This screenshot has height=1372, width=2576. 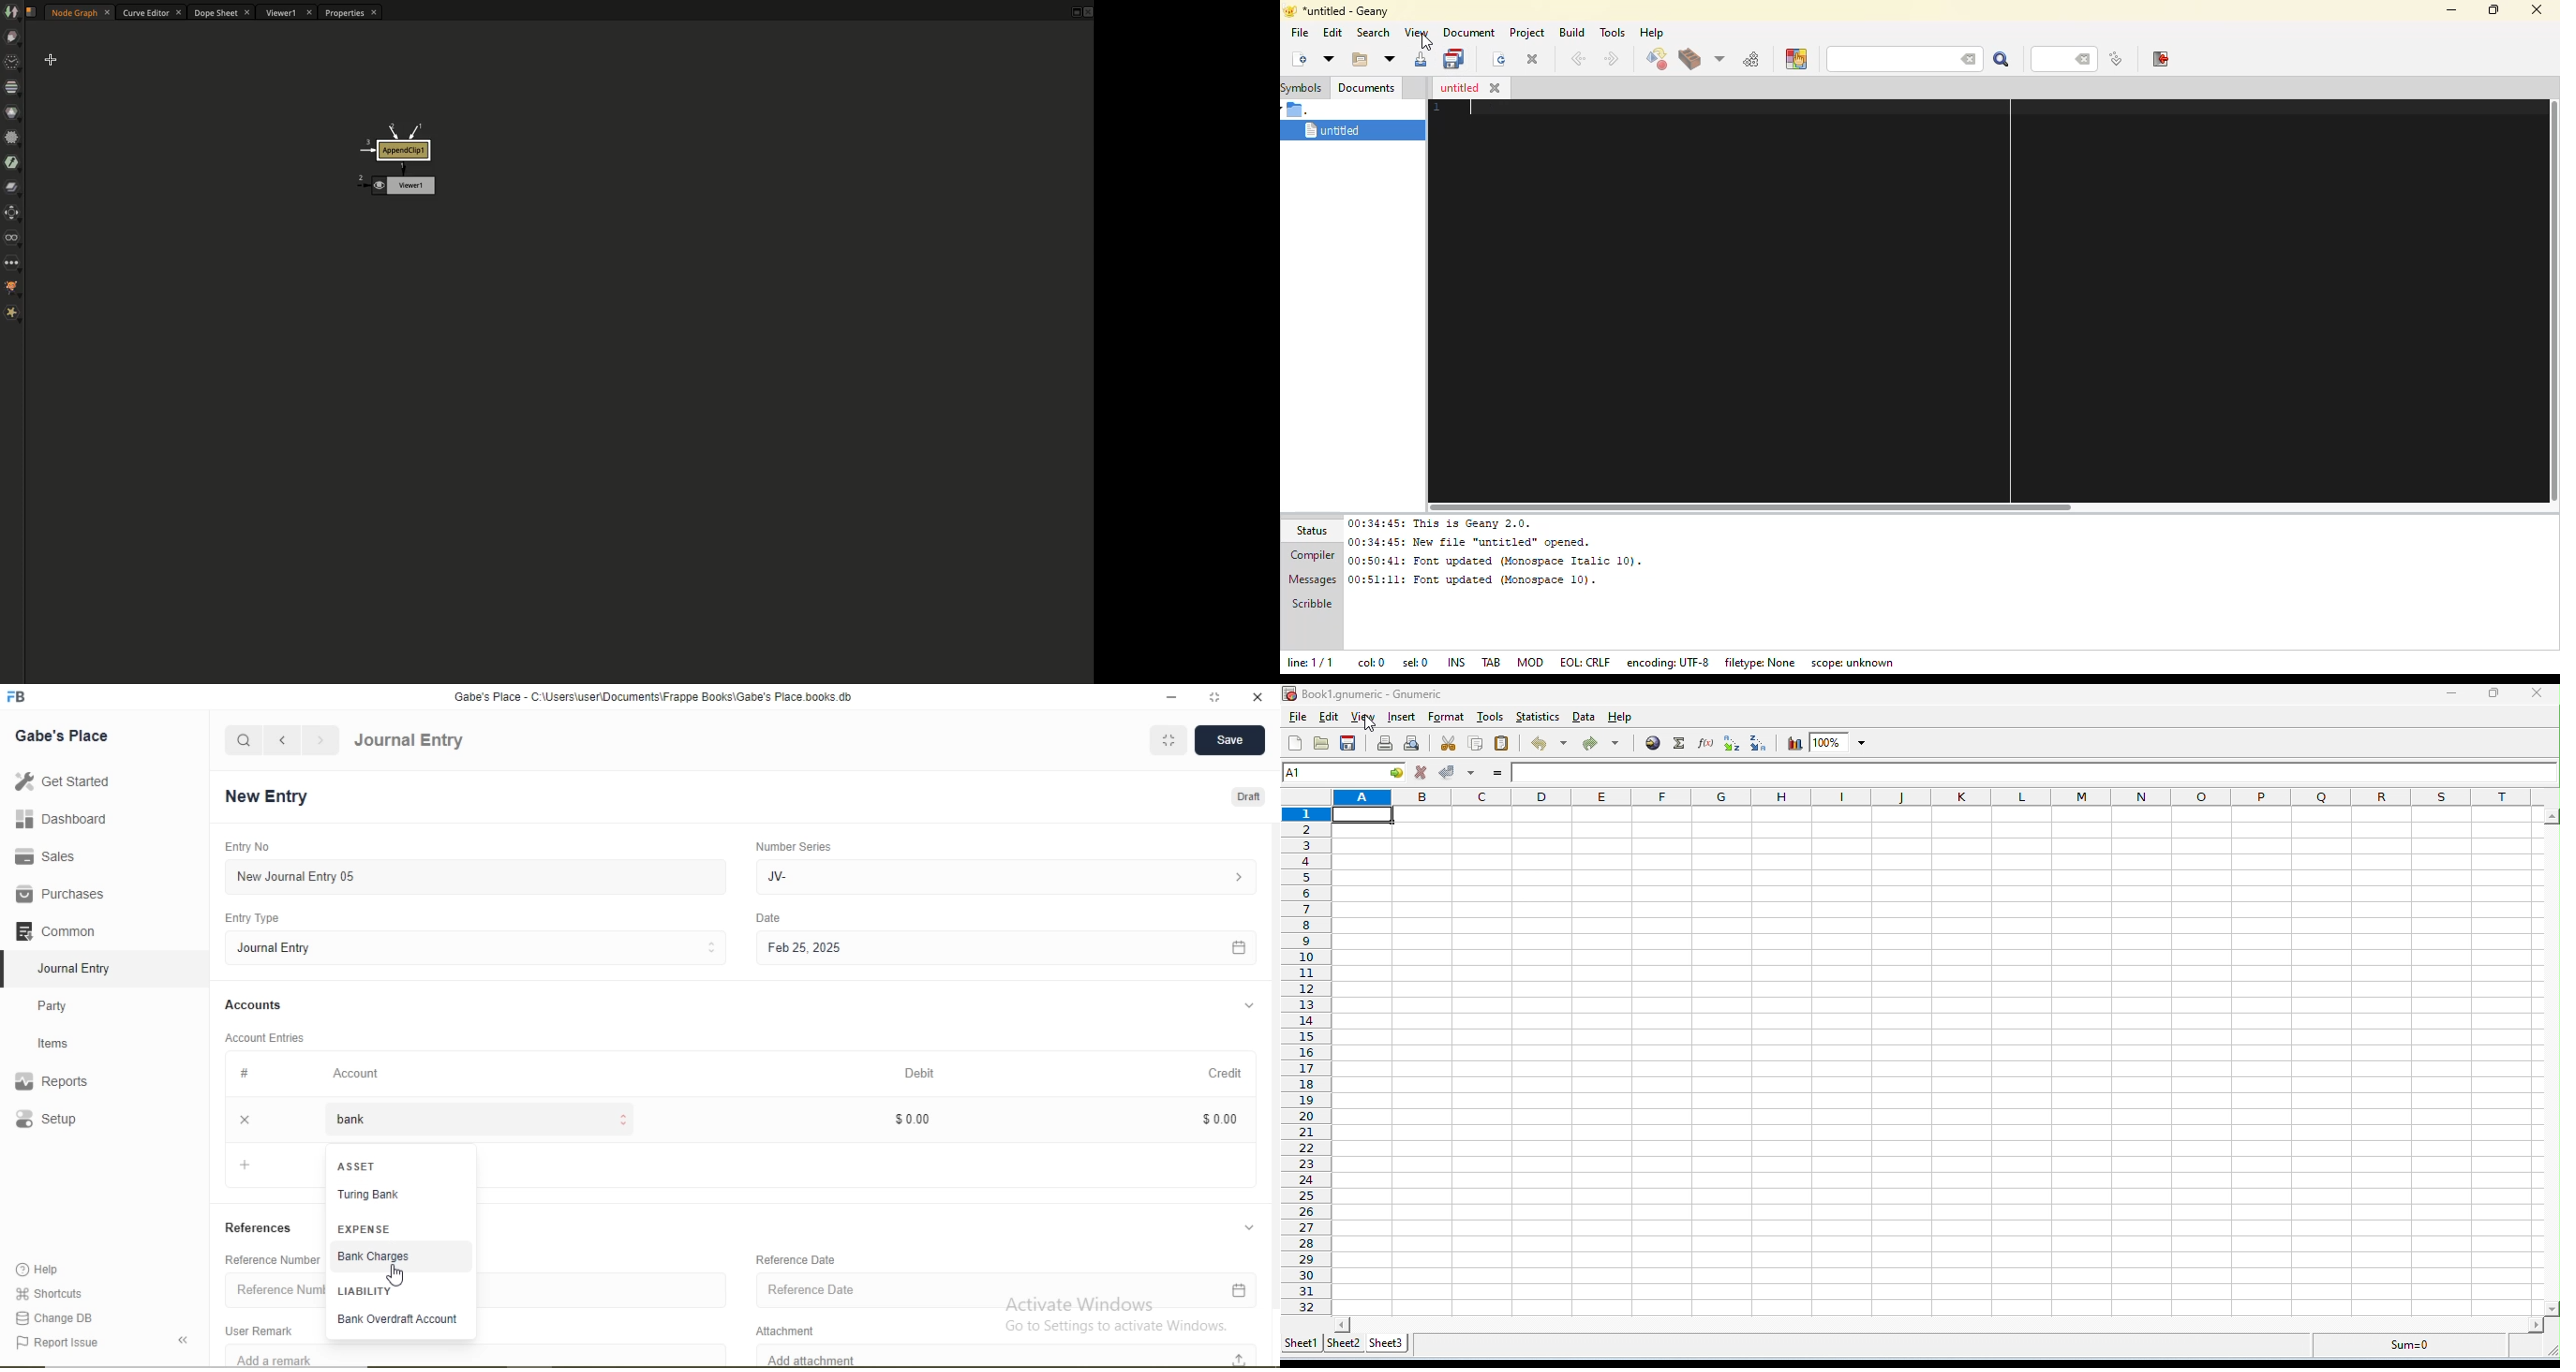 What do you see at coordinates (244, 846) in the screenshot?
I see `Entry No` at bounding box center [244, 846].